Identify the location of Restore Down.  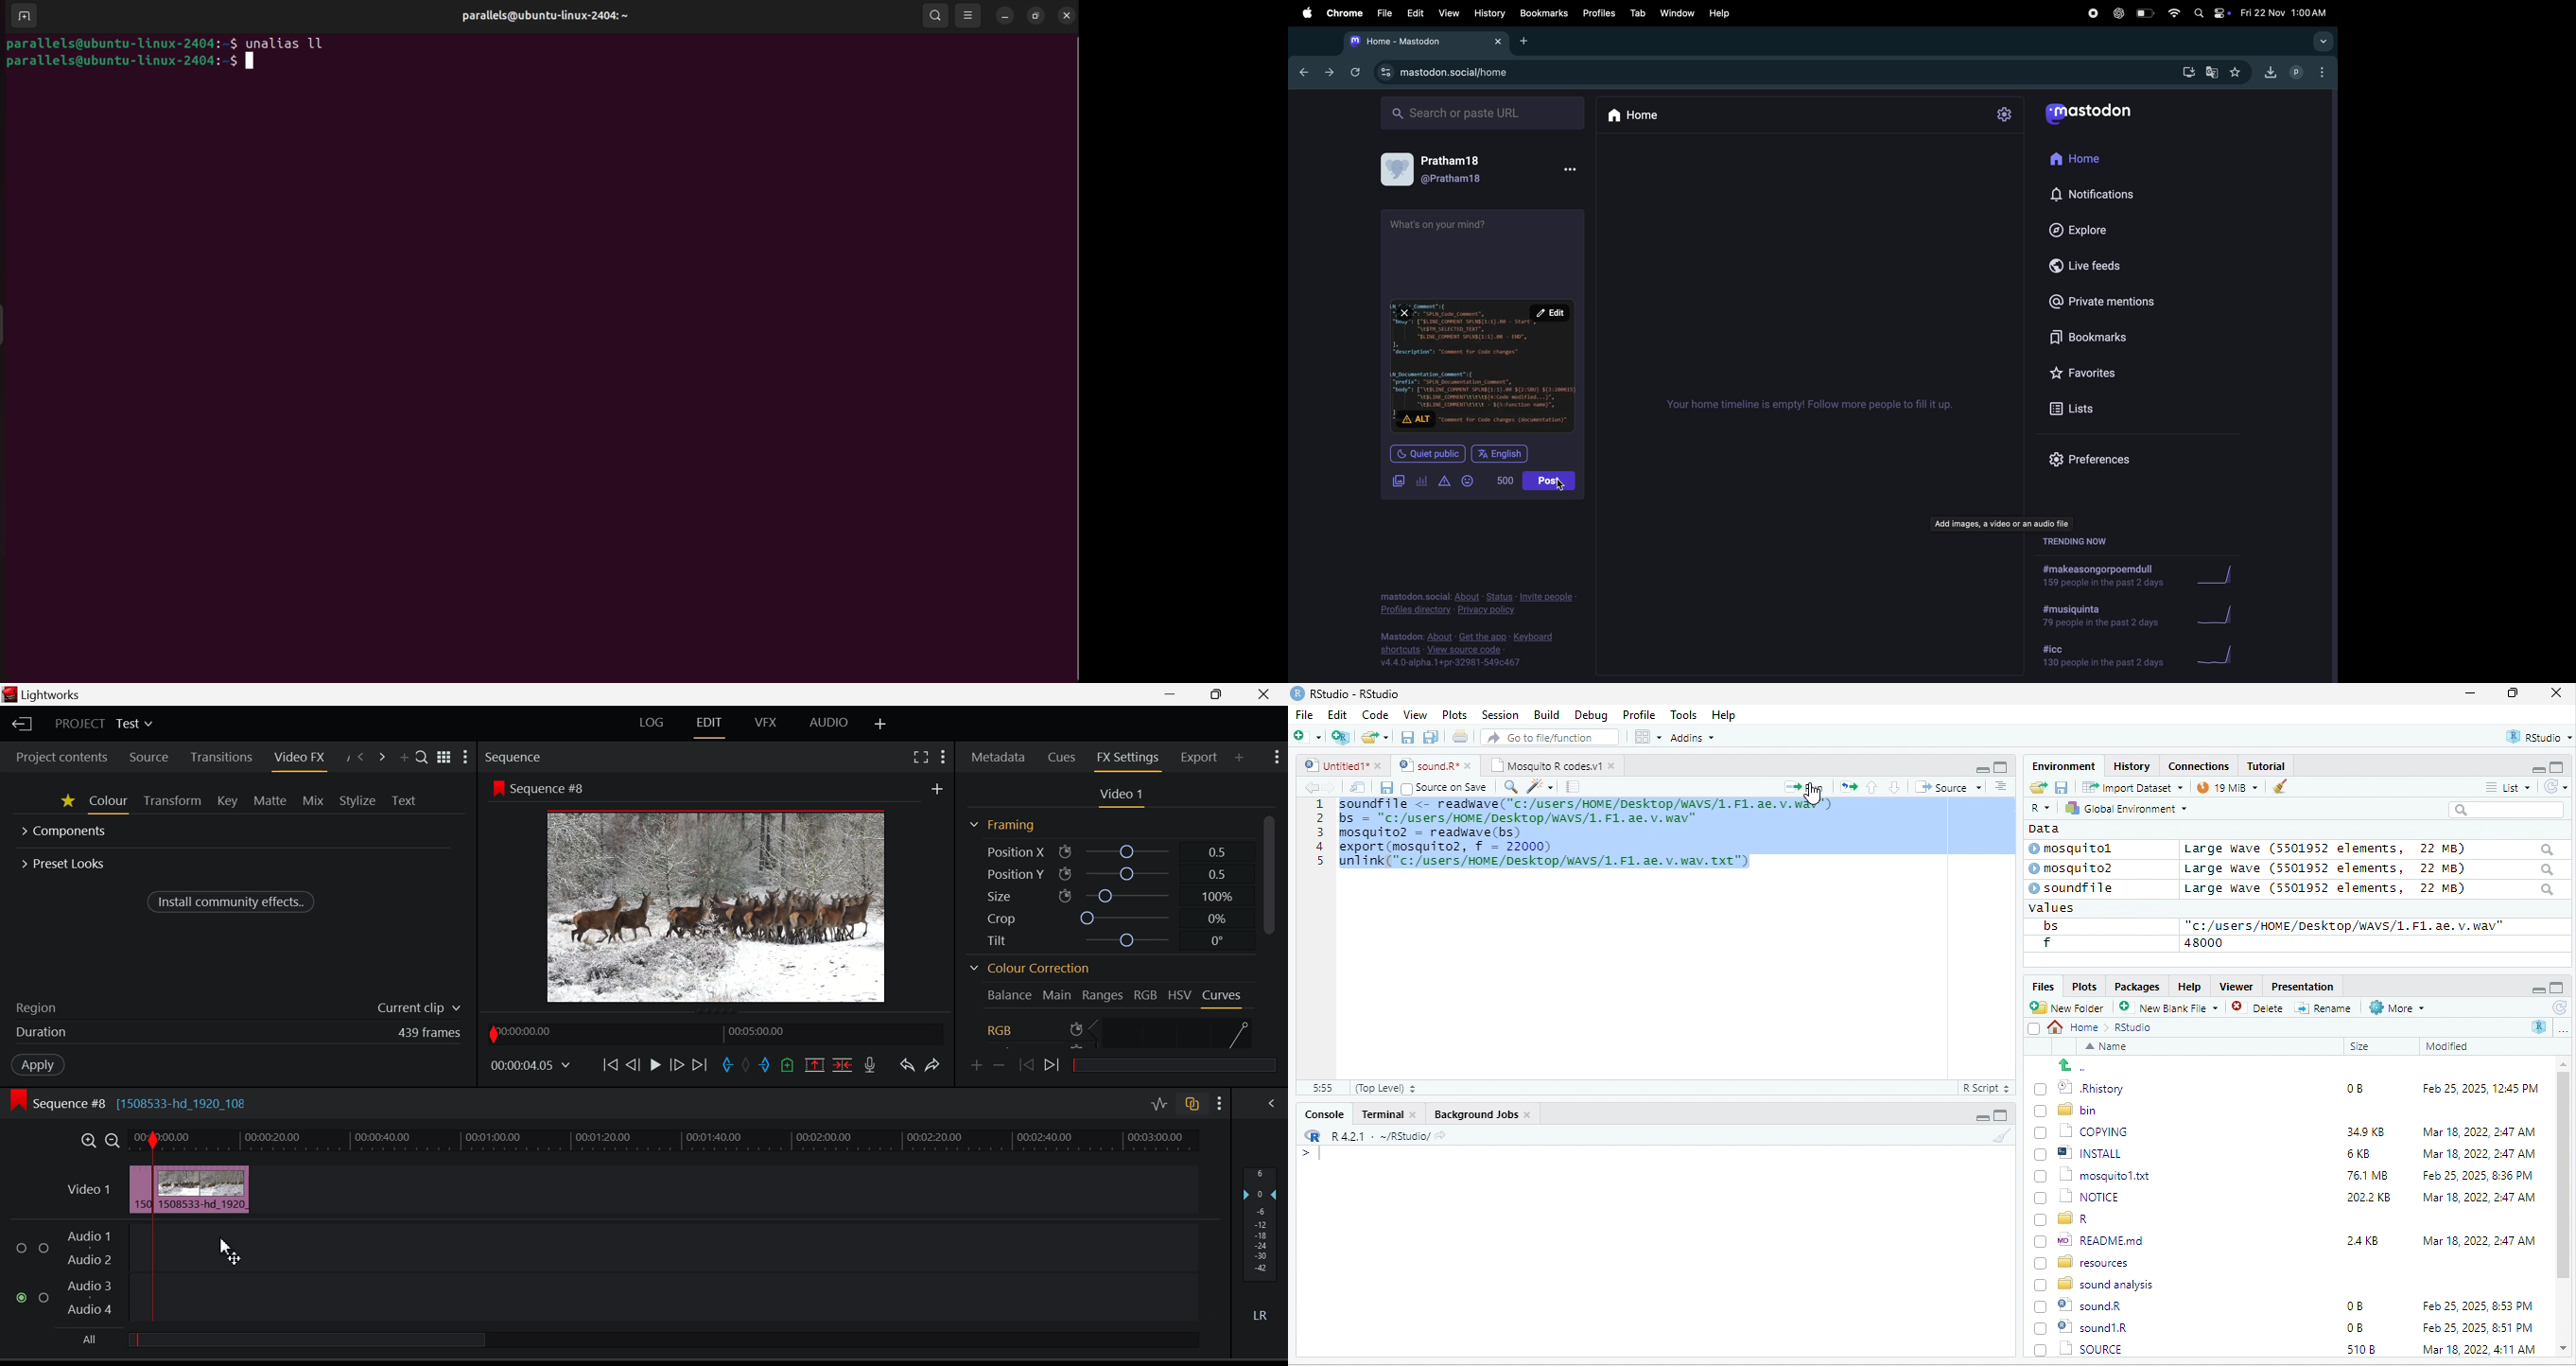
(1172, 694).